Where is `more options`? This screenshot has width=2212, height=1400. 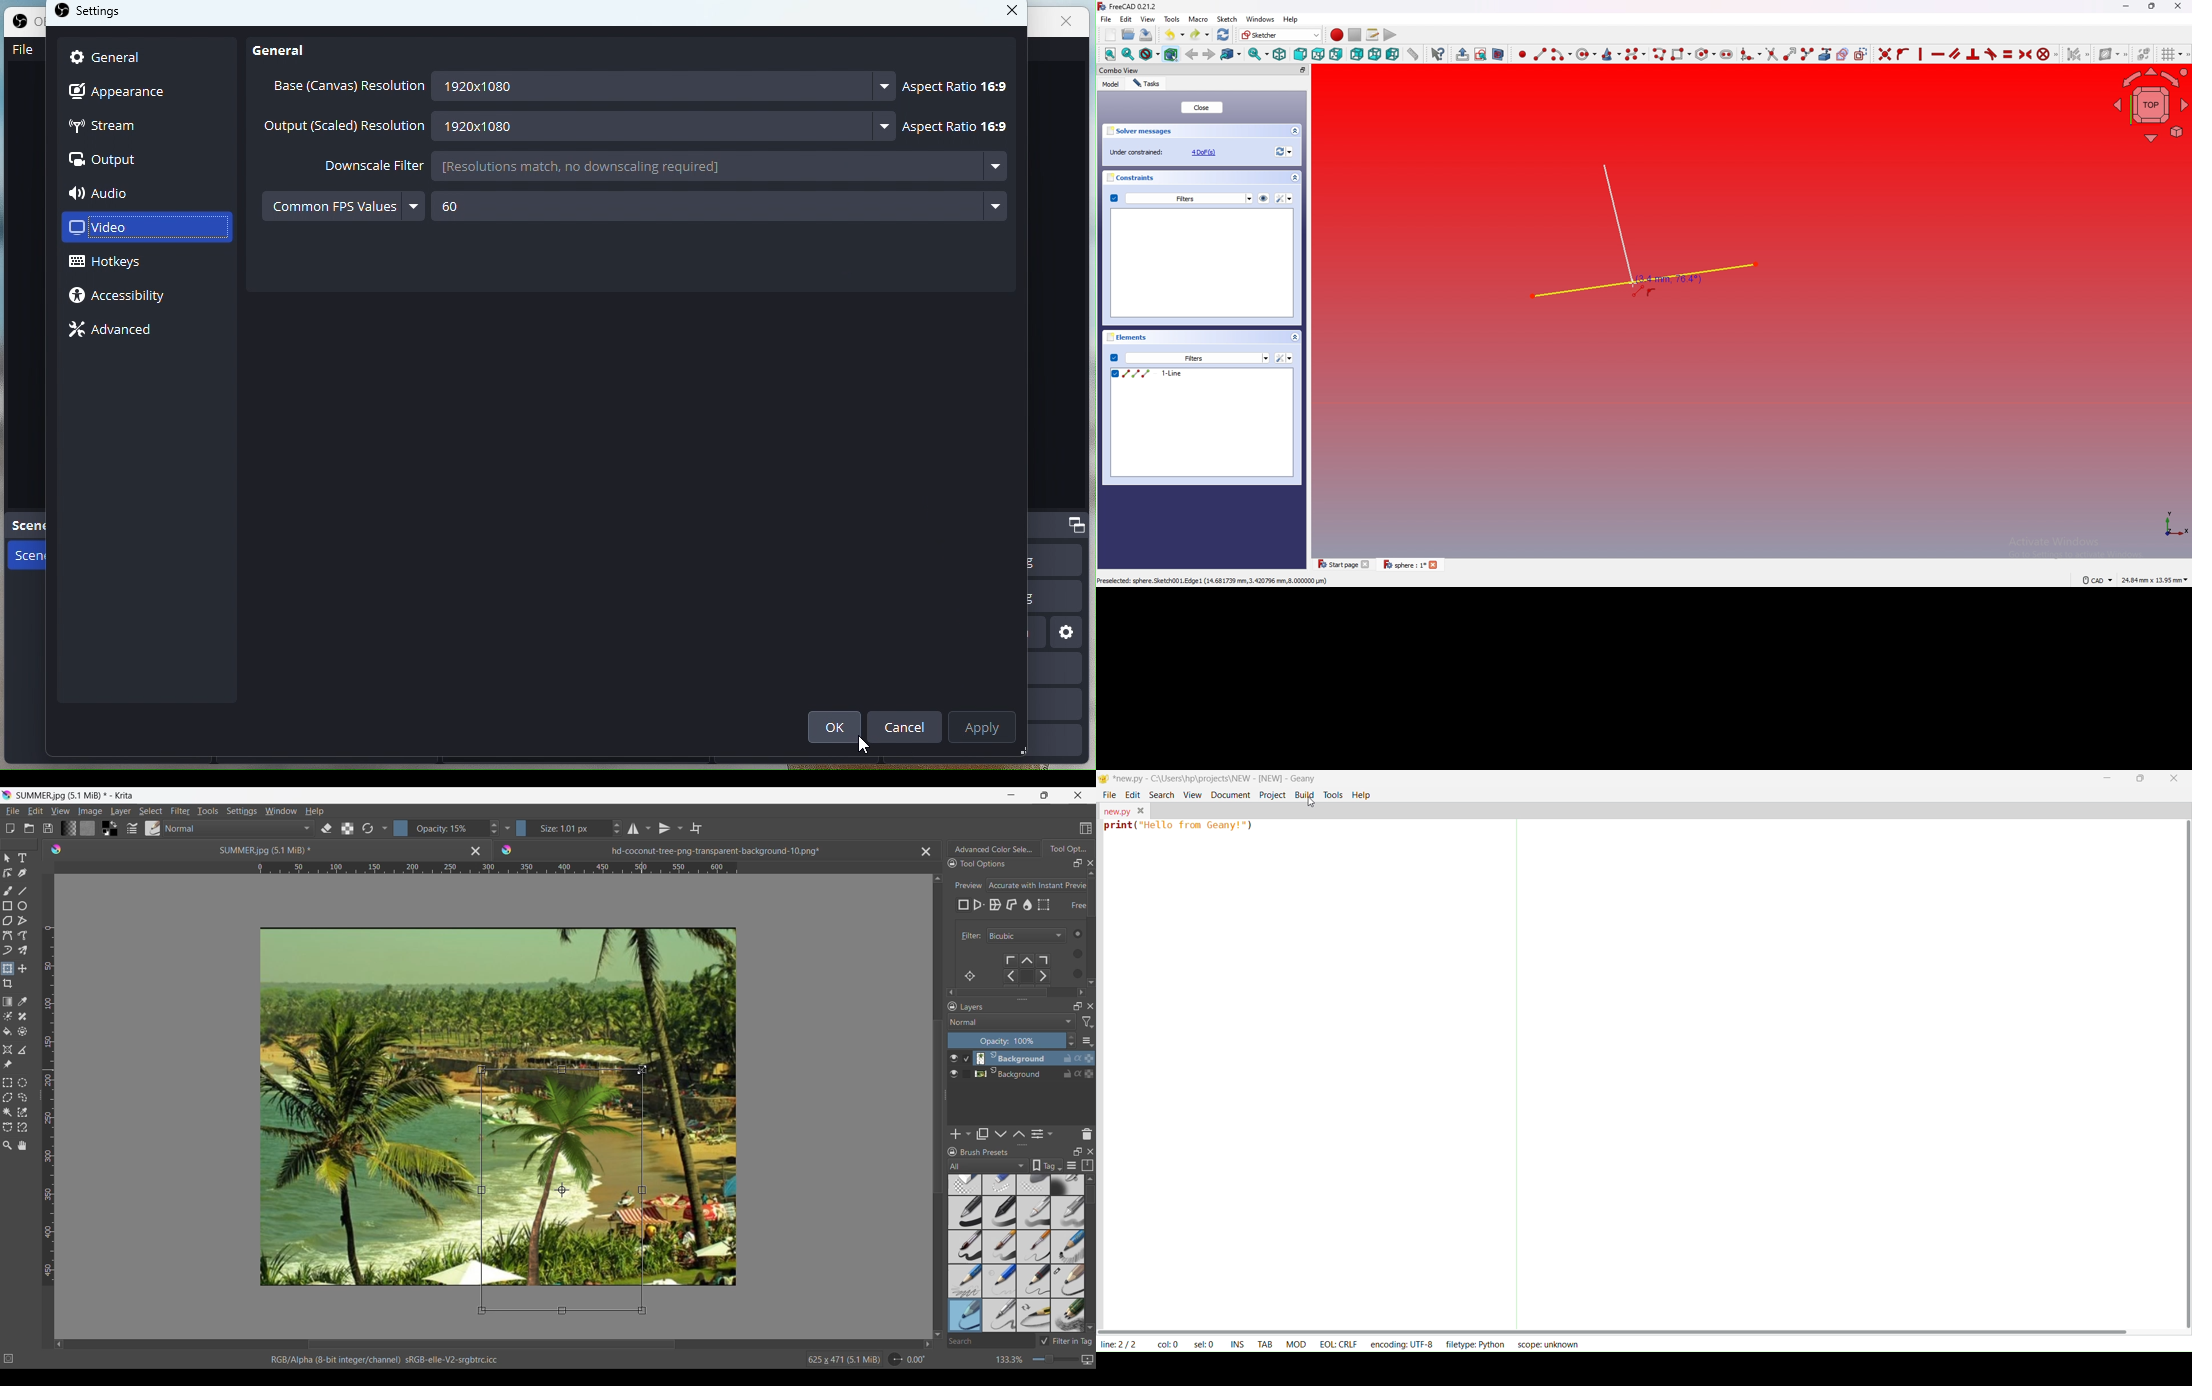 more options is located at coordinates (884, 88).